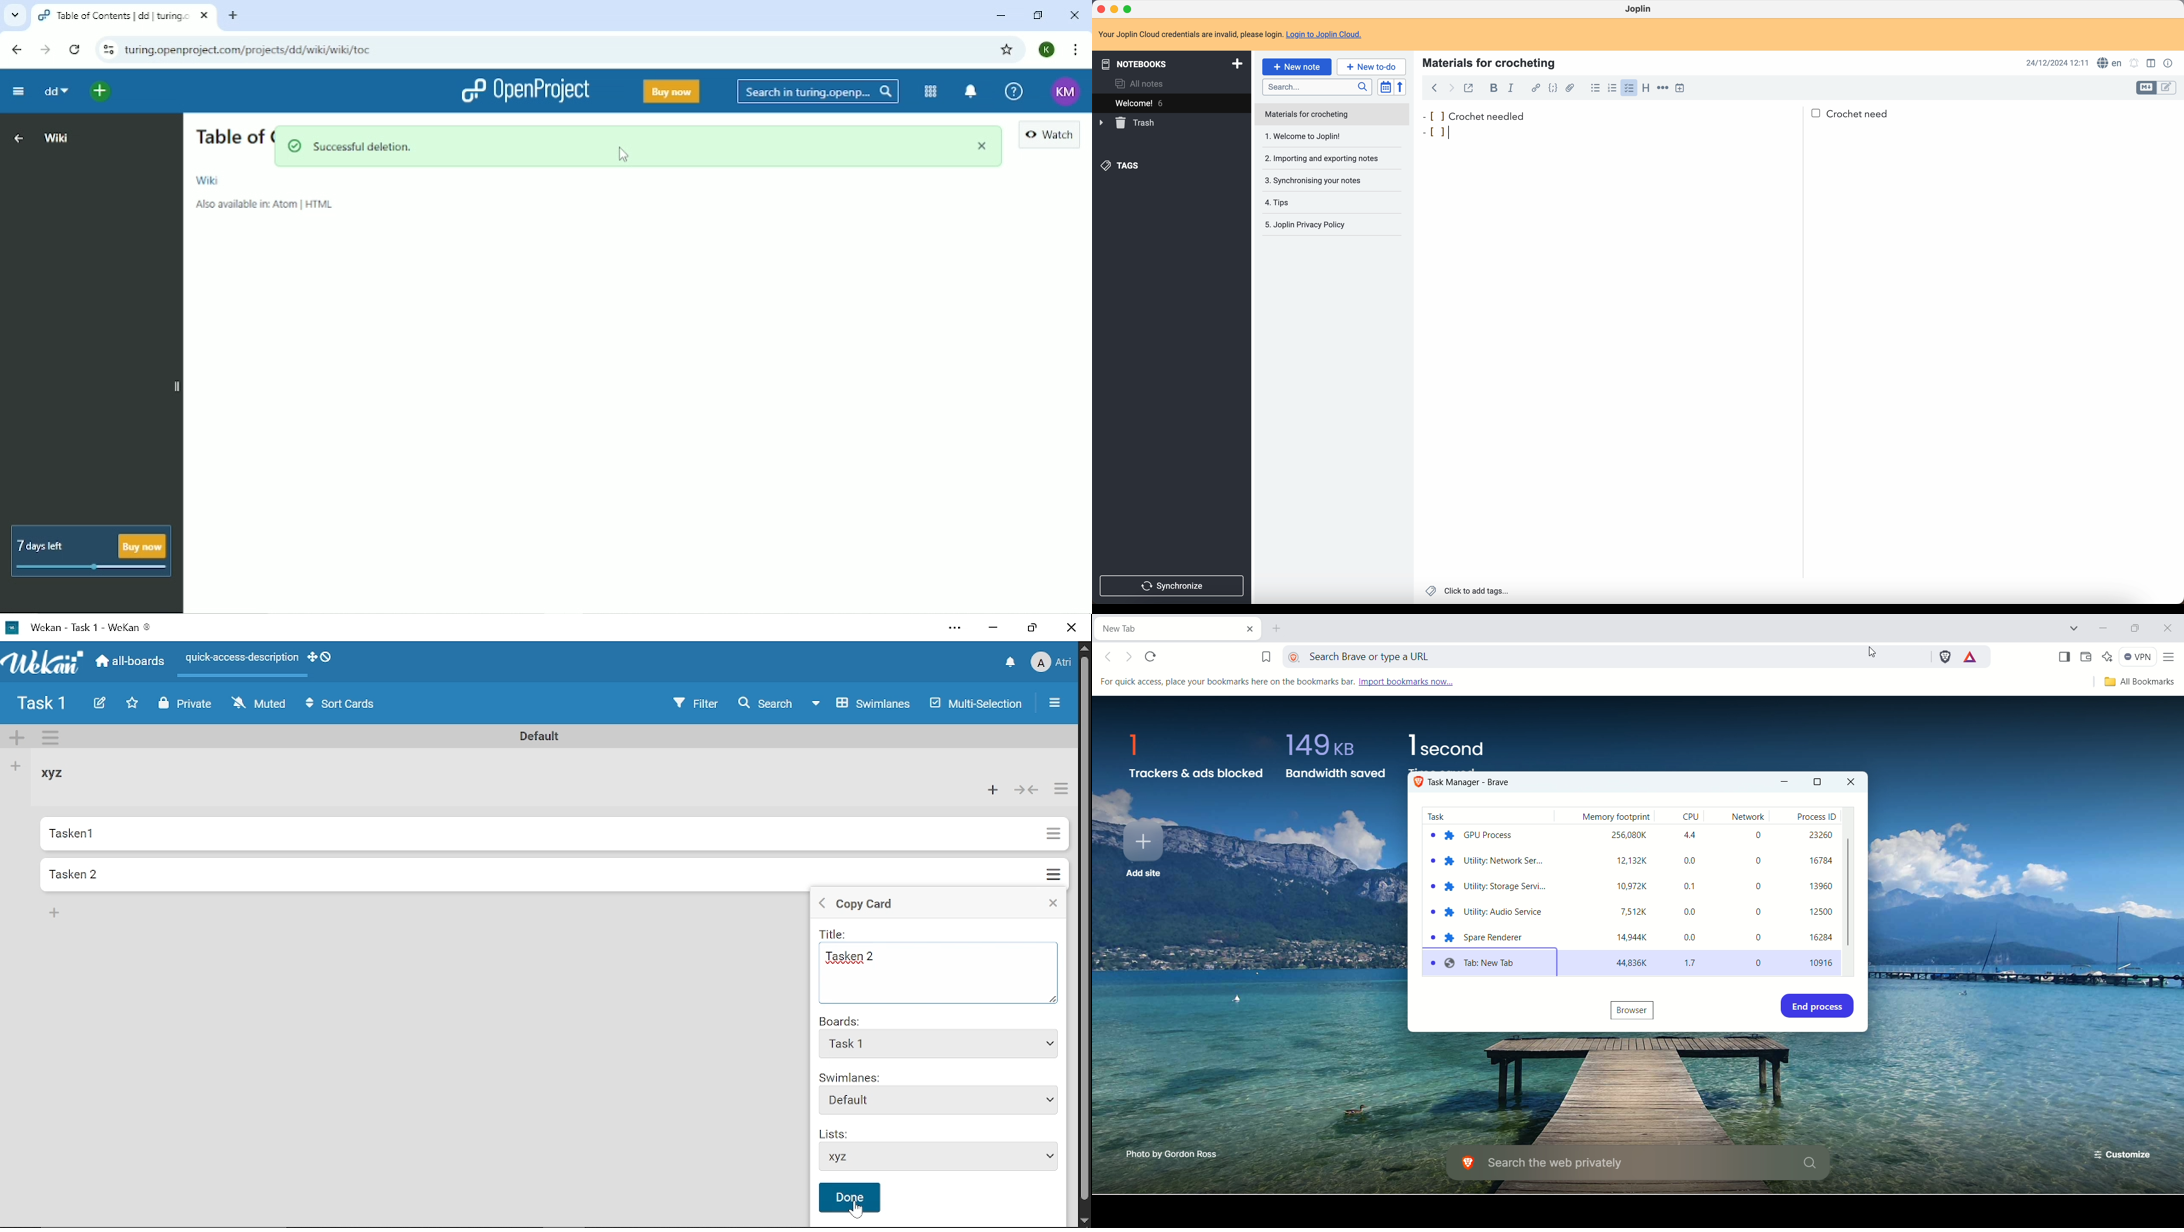  What do you see at coordinates (1030, 628) in the screenshot?
I see `Restore down` at bounding box center [1030, 628].